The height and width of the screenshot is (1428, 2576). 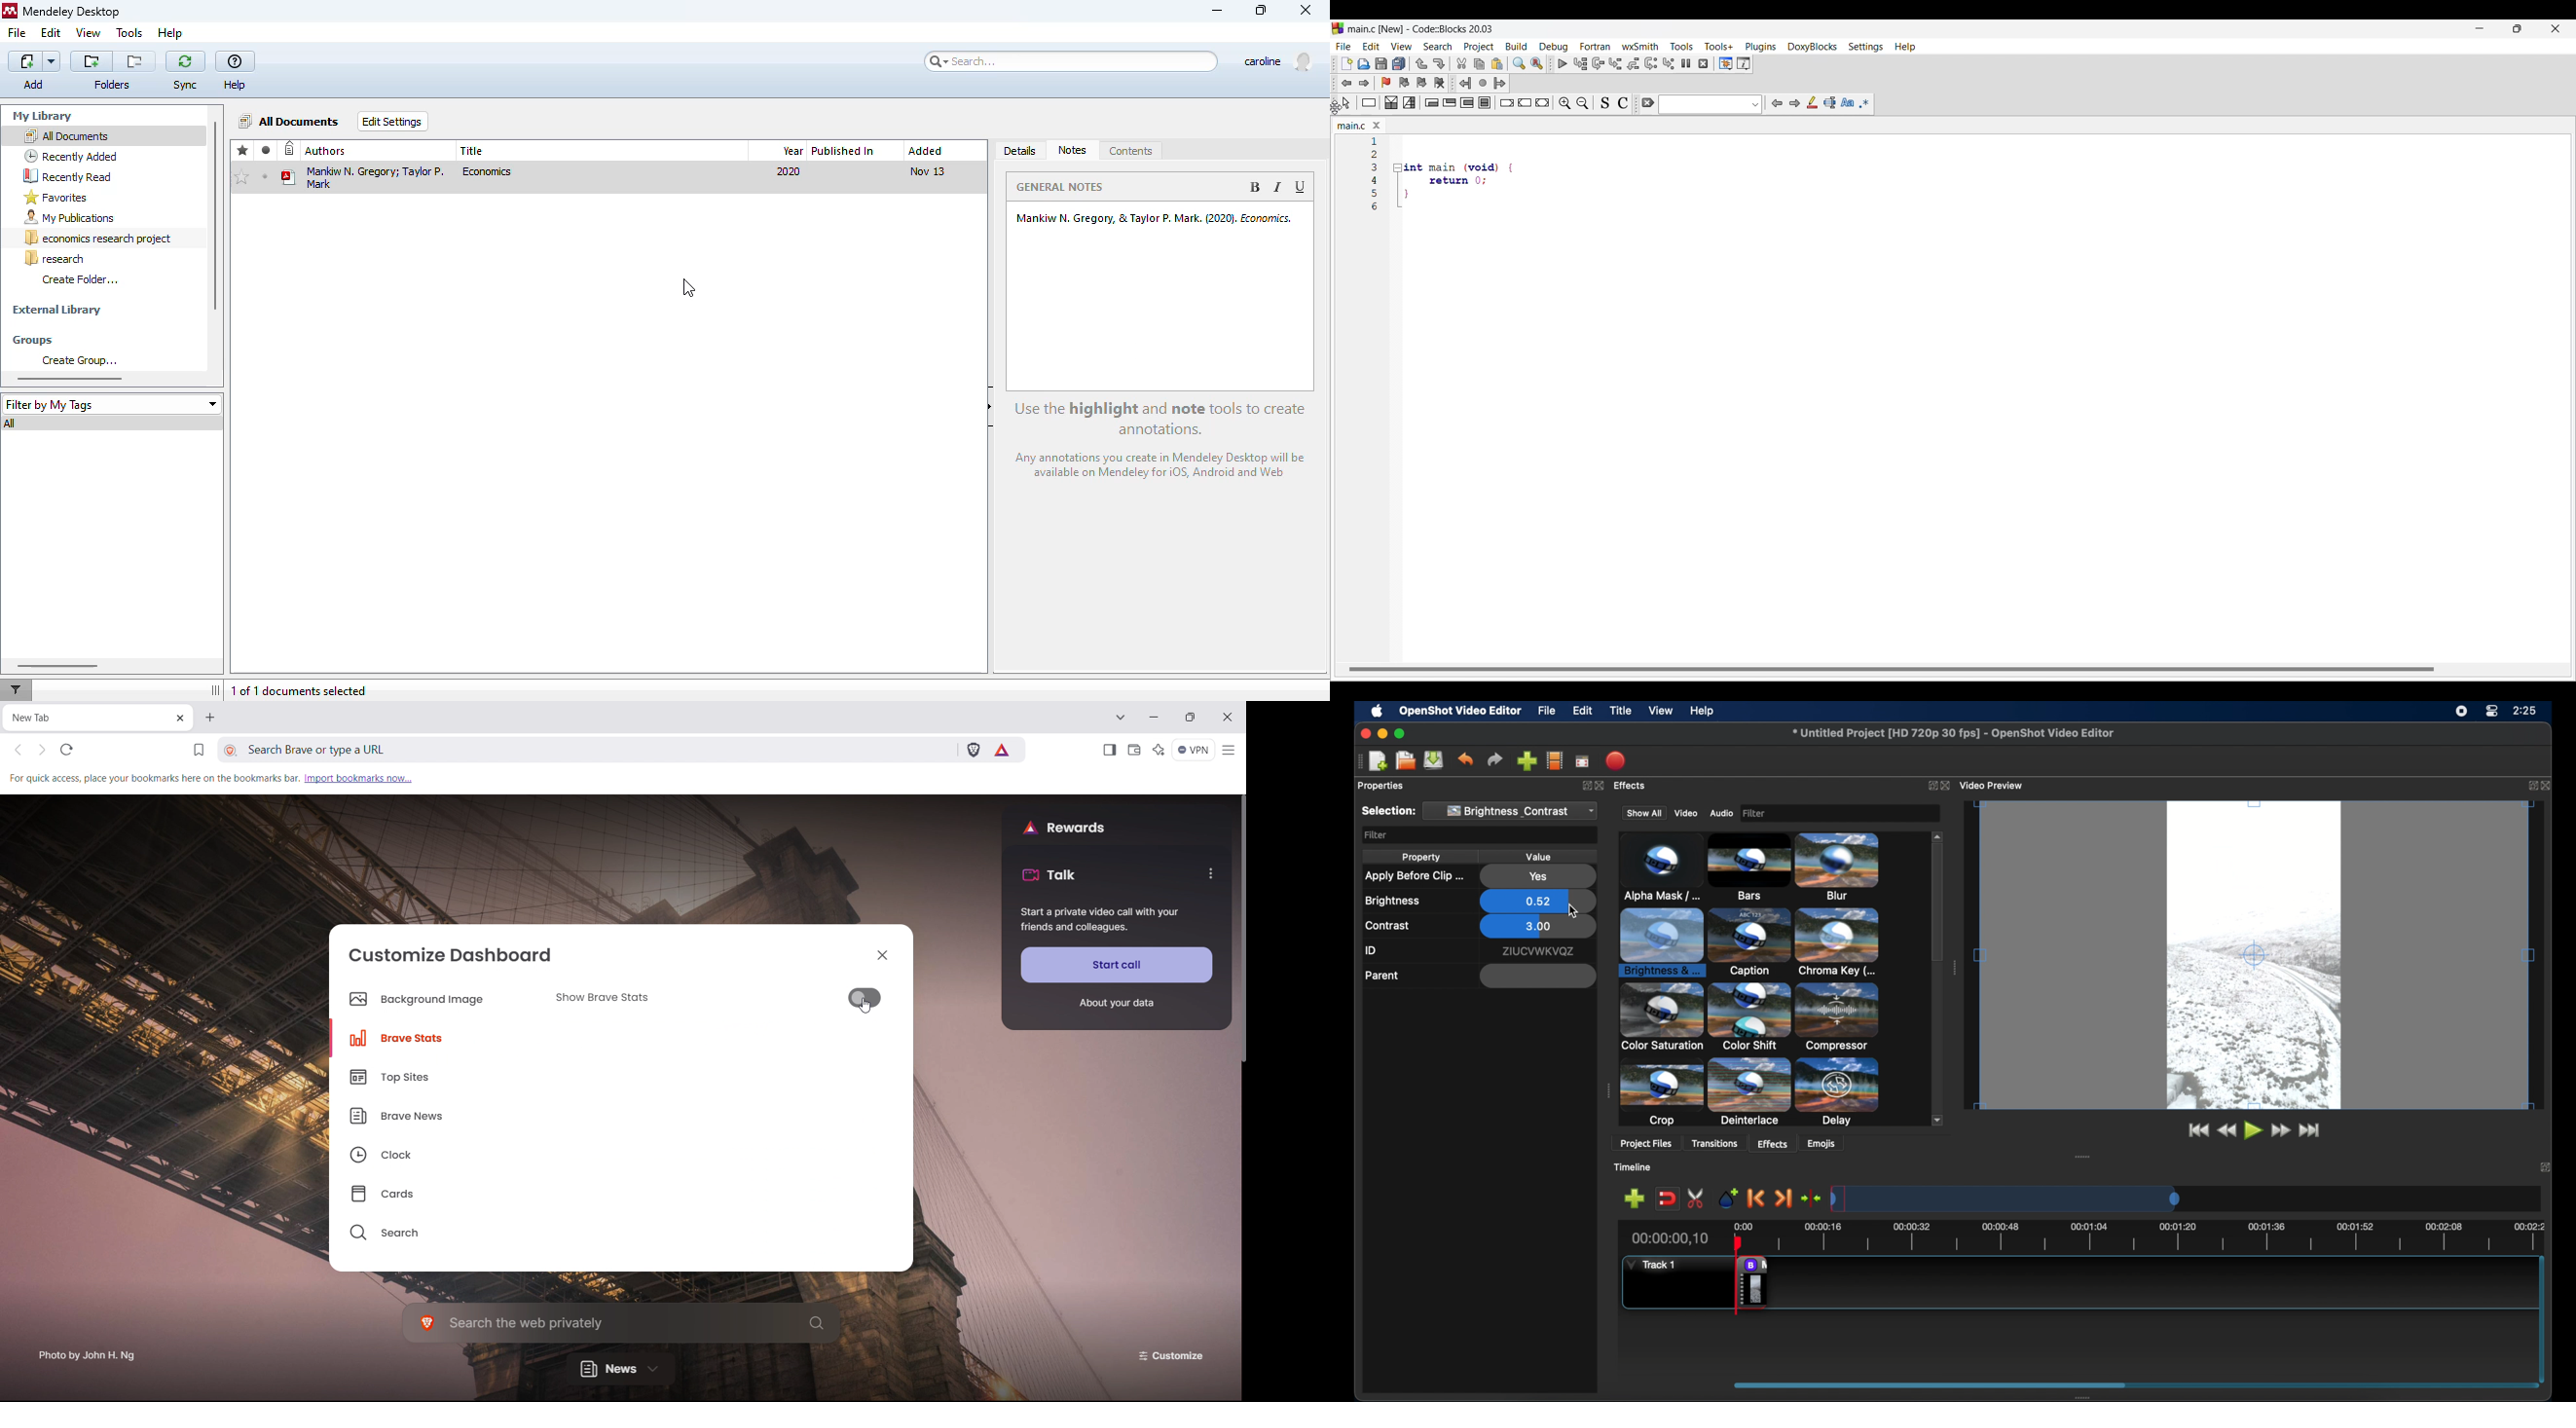 I want to click on details, so click(x=1021, y=152).